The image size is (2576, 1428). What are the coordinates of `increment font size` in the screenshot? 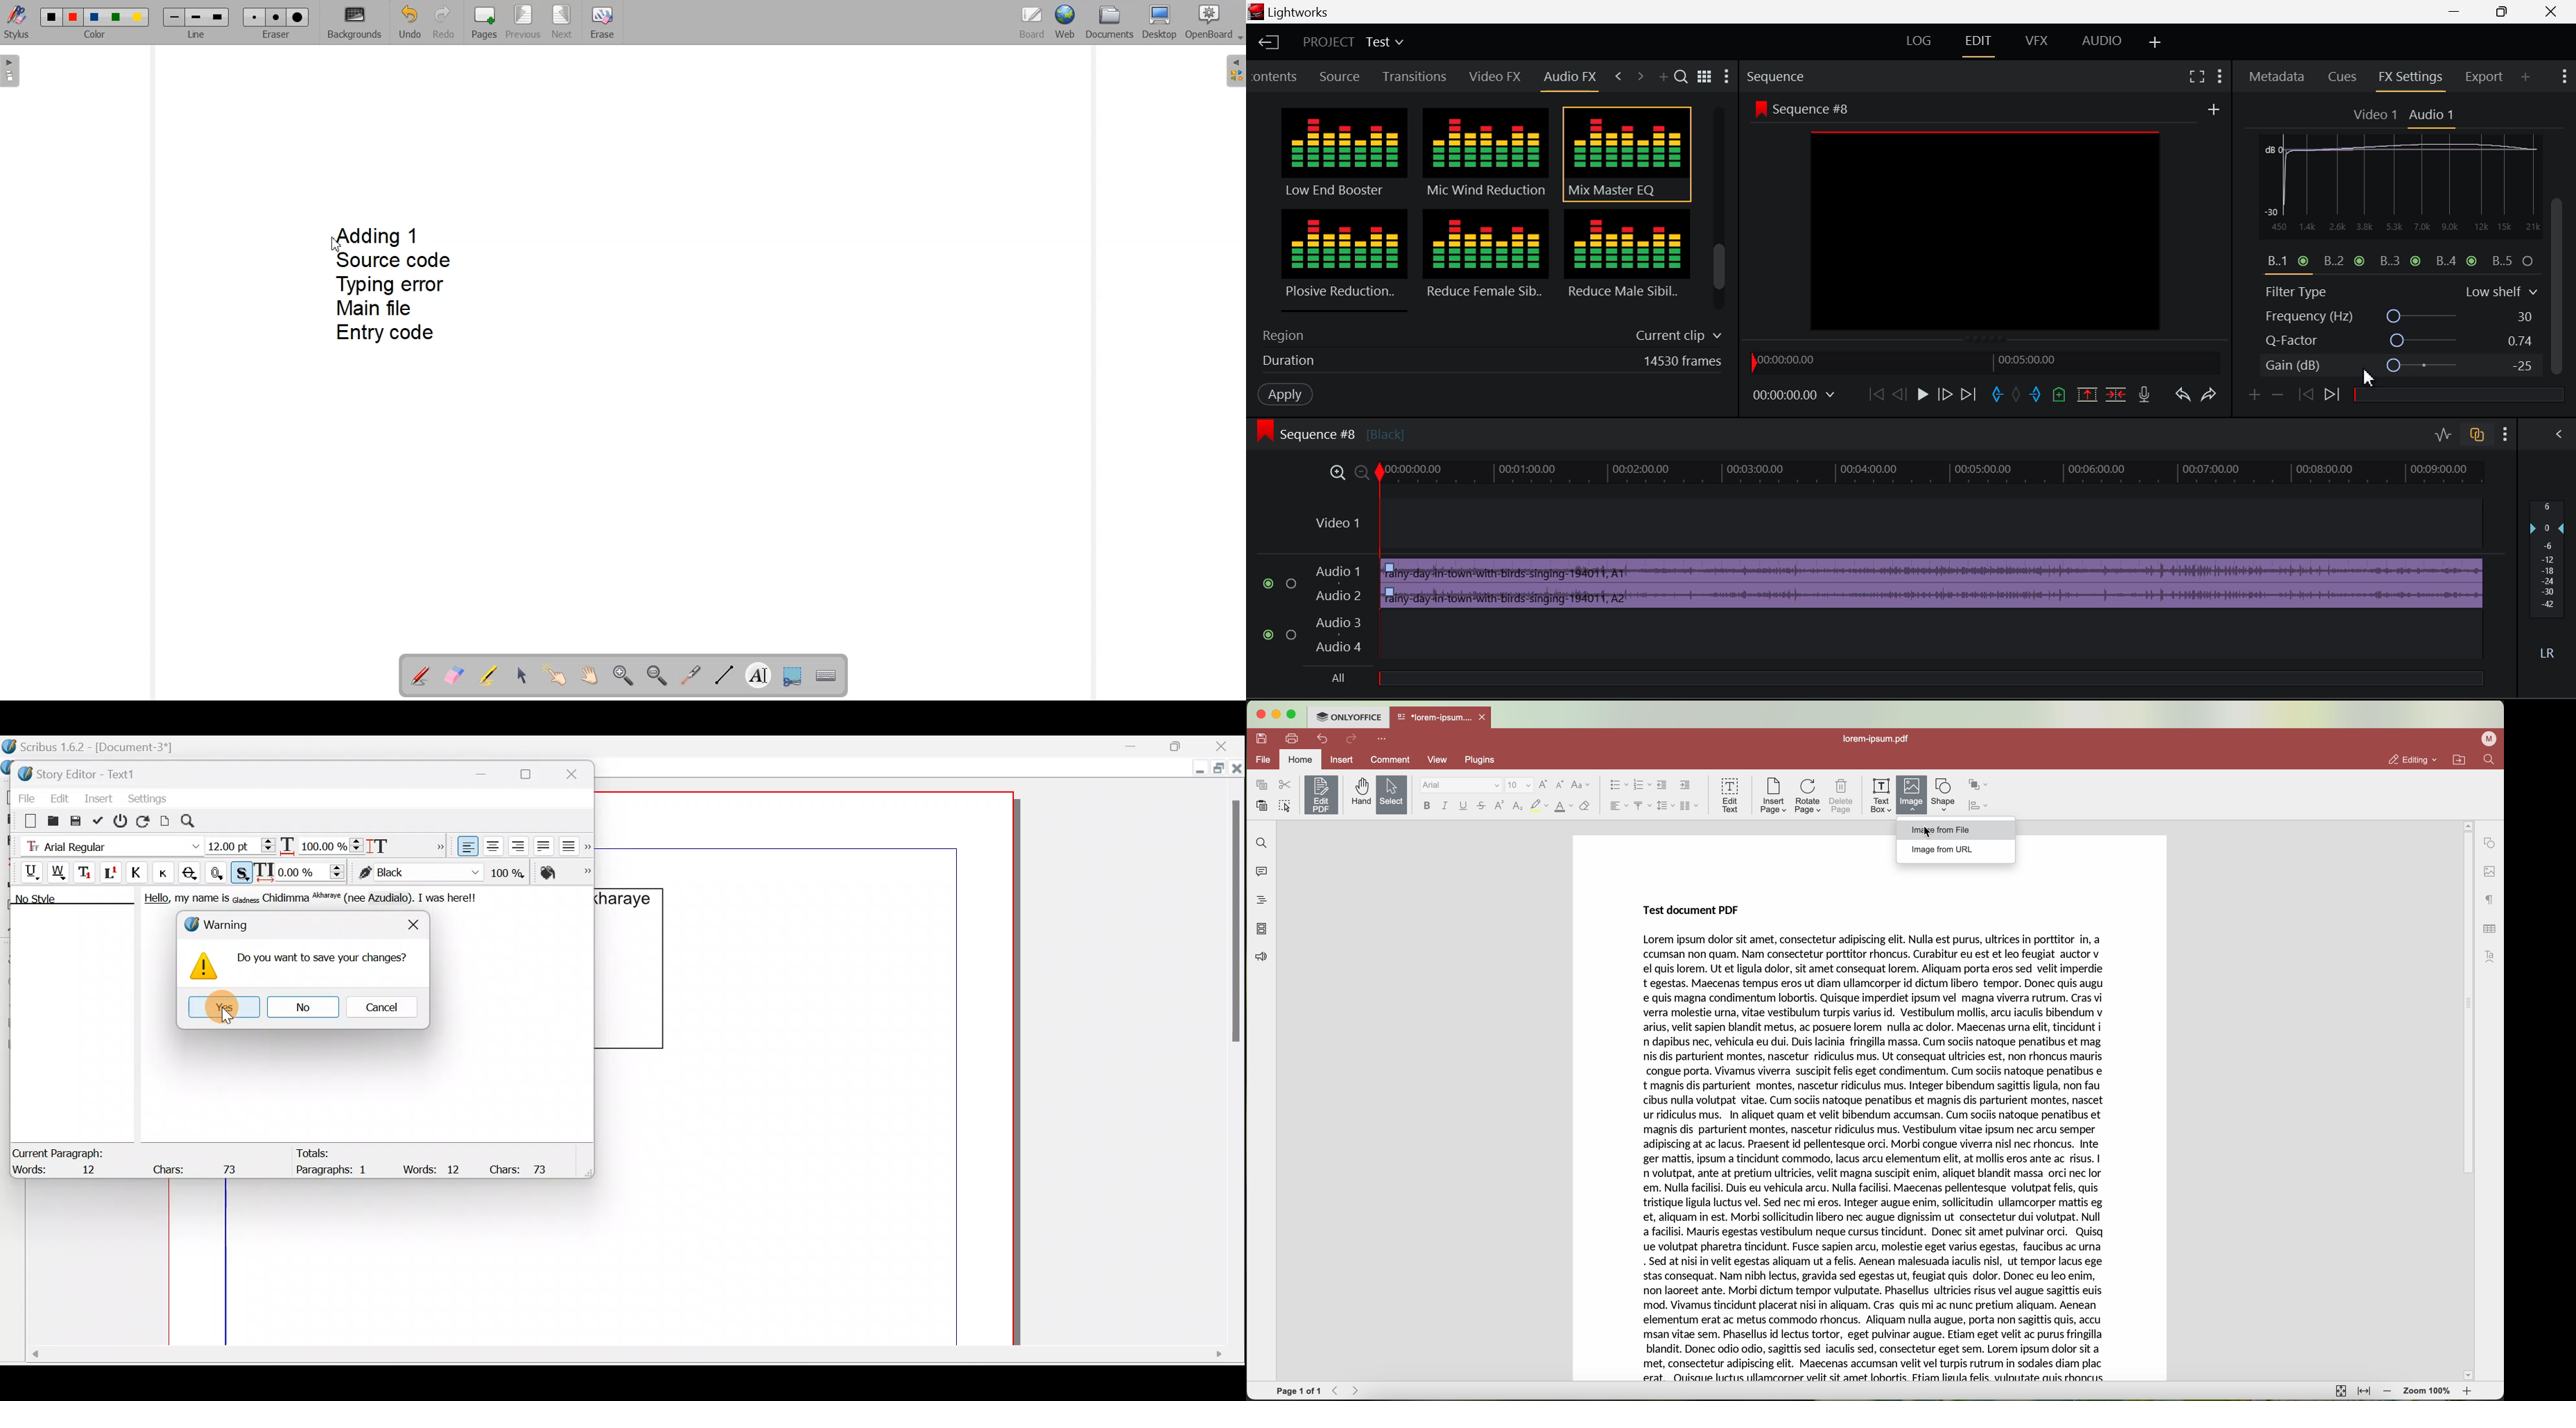 It's located at (1543, 785).